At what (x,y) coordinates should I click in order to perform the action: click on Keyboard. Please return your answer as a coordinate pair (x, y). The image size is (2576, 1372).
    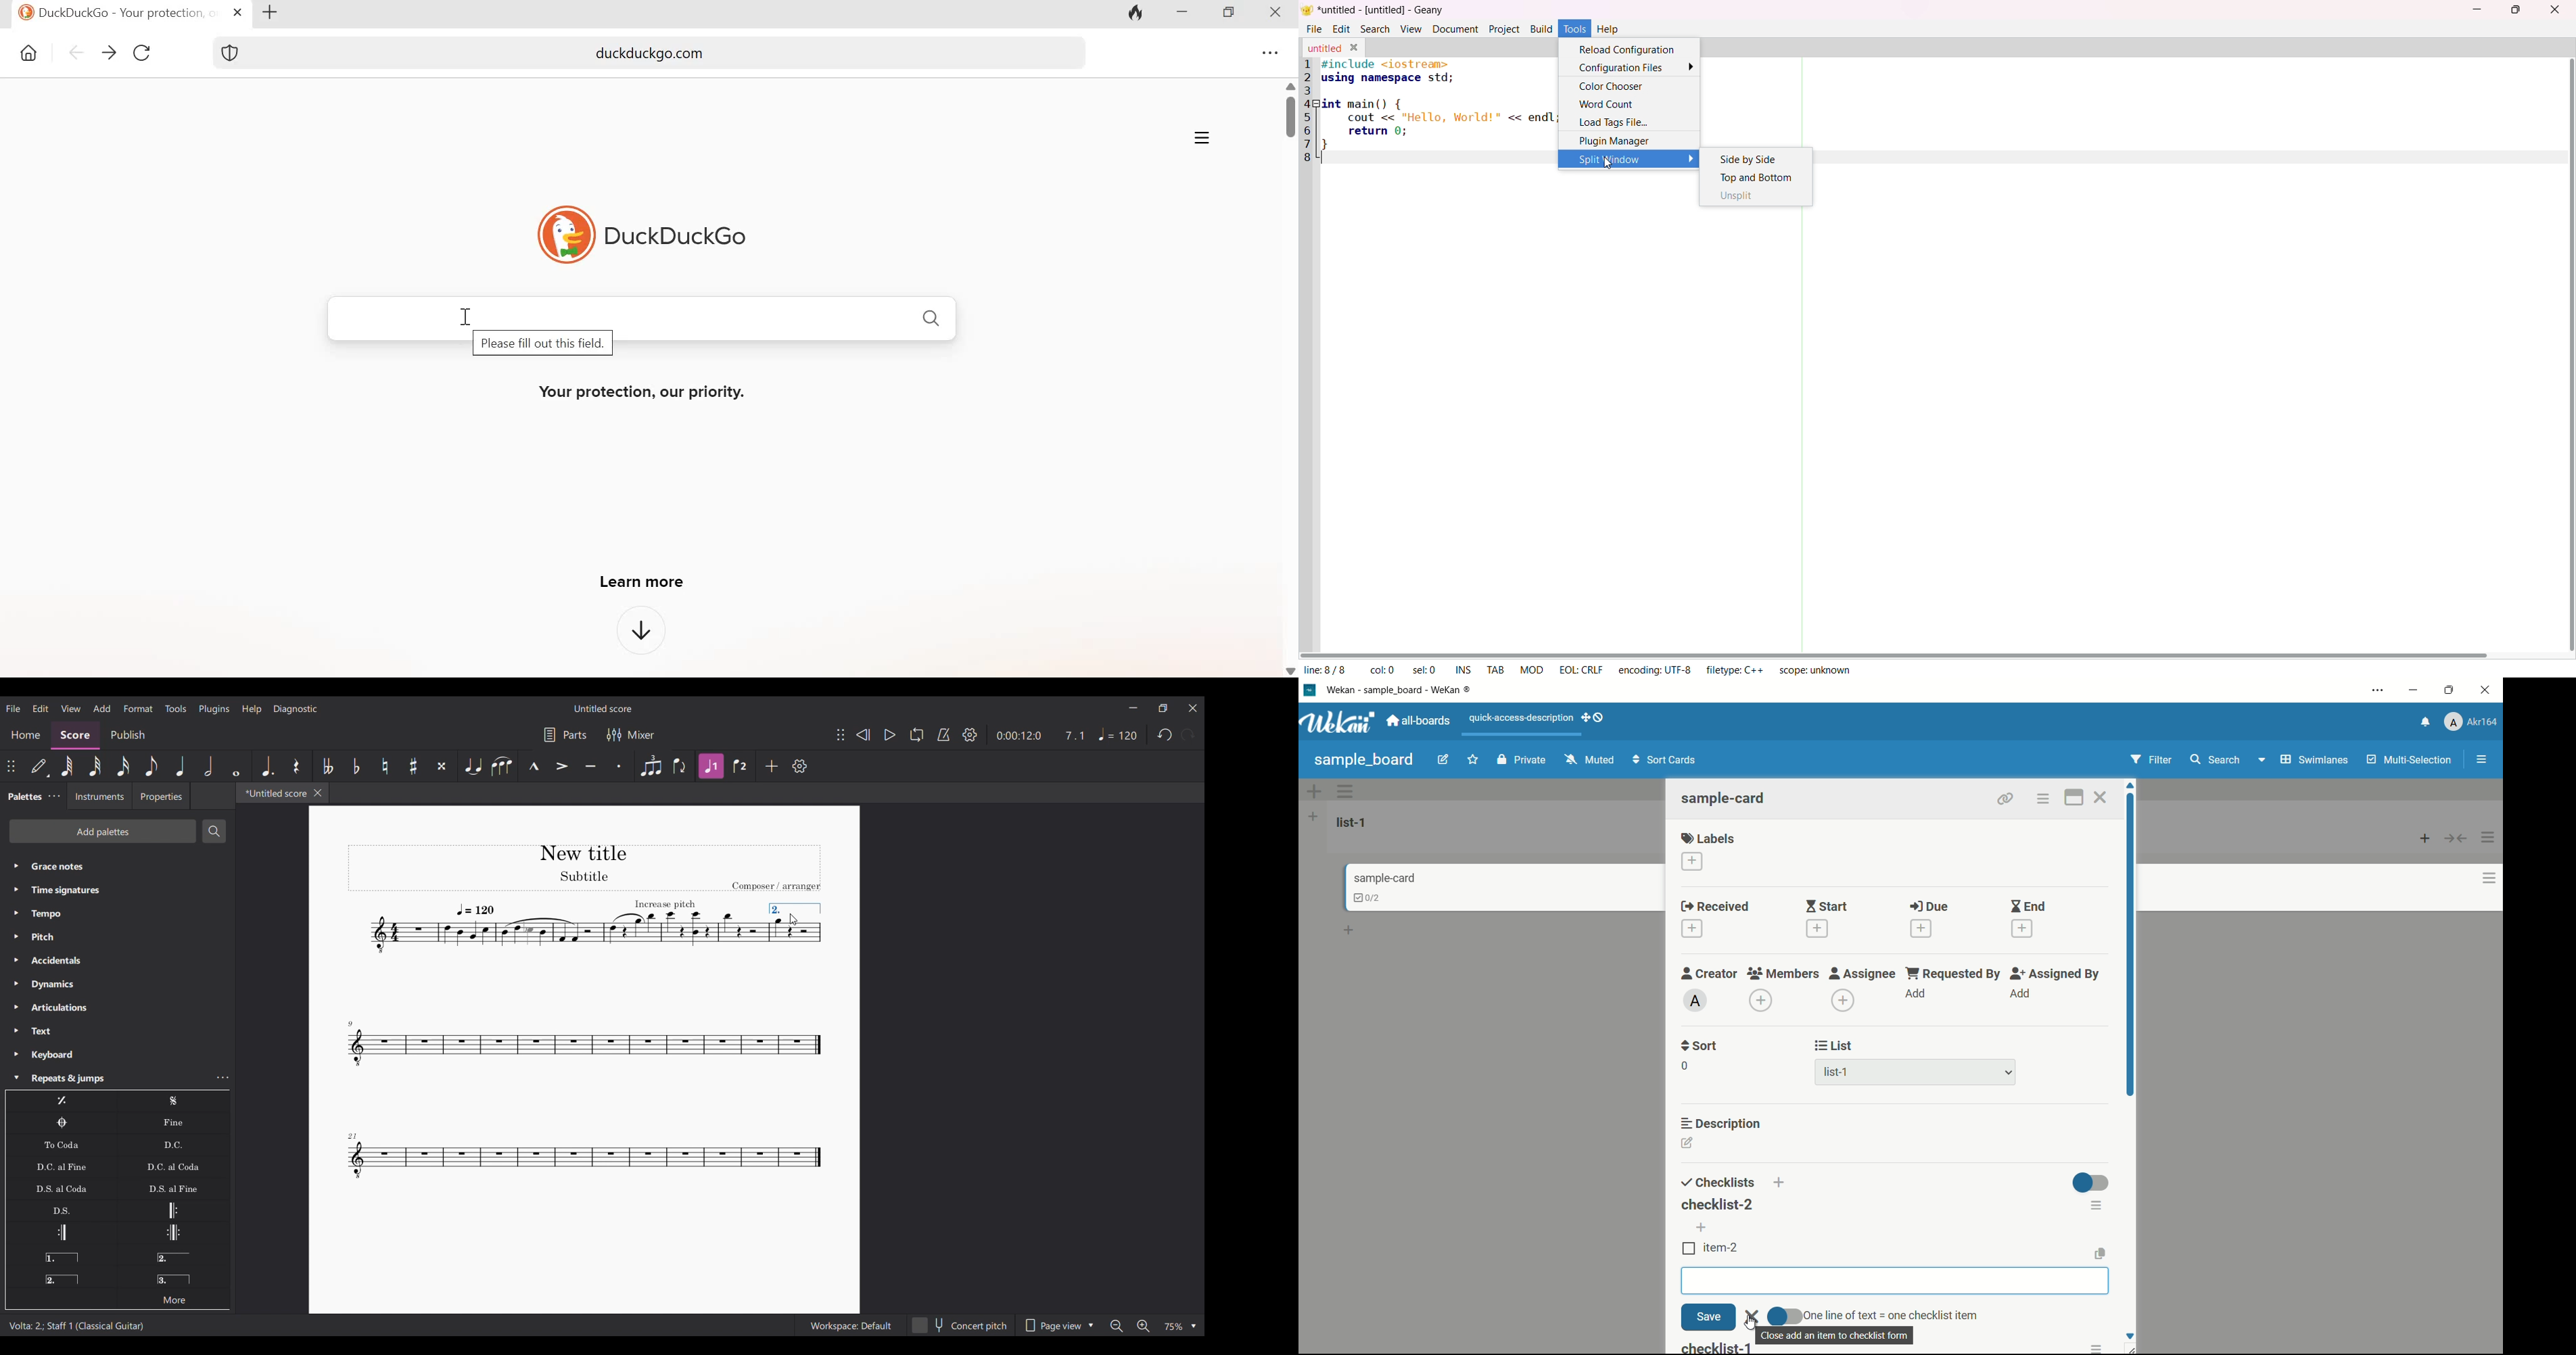
    Looking at the image, I should click on (117, 1055).